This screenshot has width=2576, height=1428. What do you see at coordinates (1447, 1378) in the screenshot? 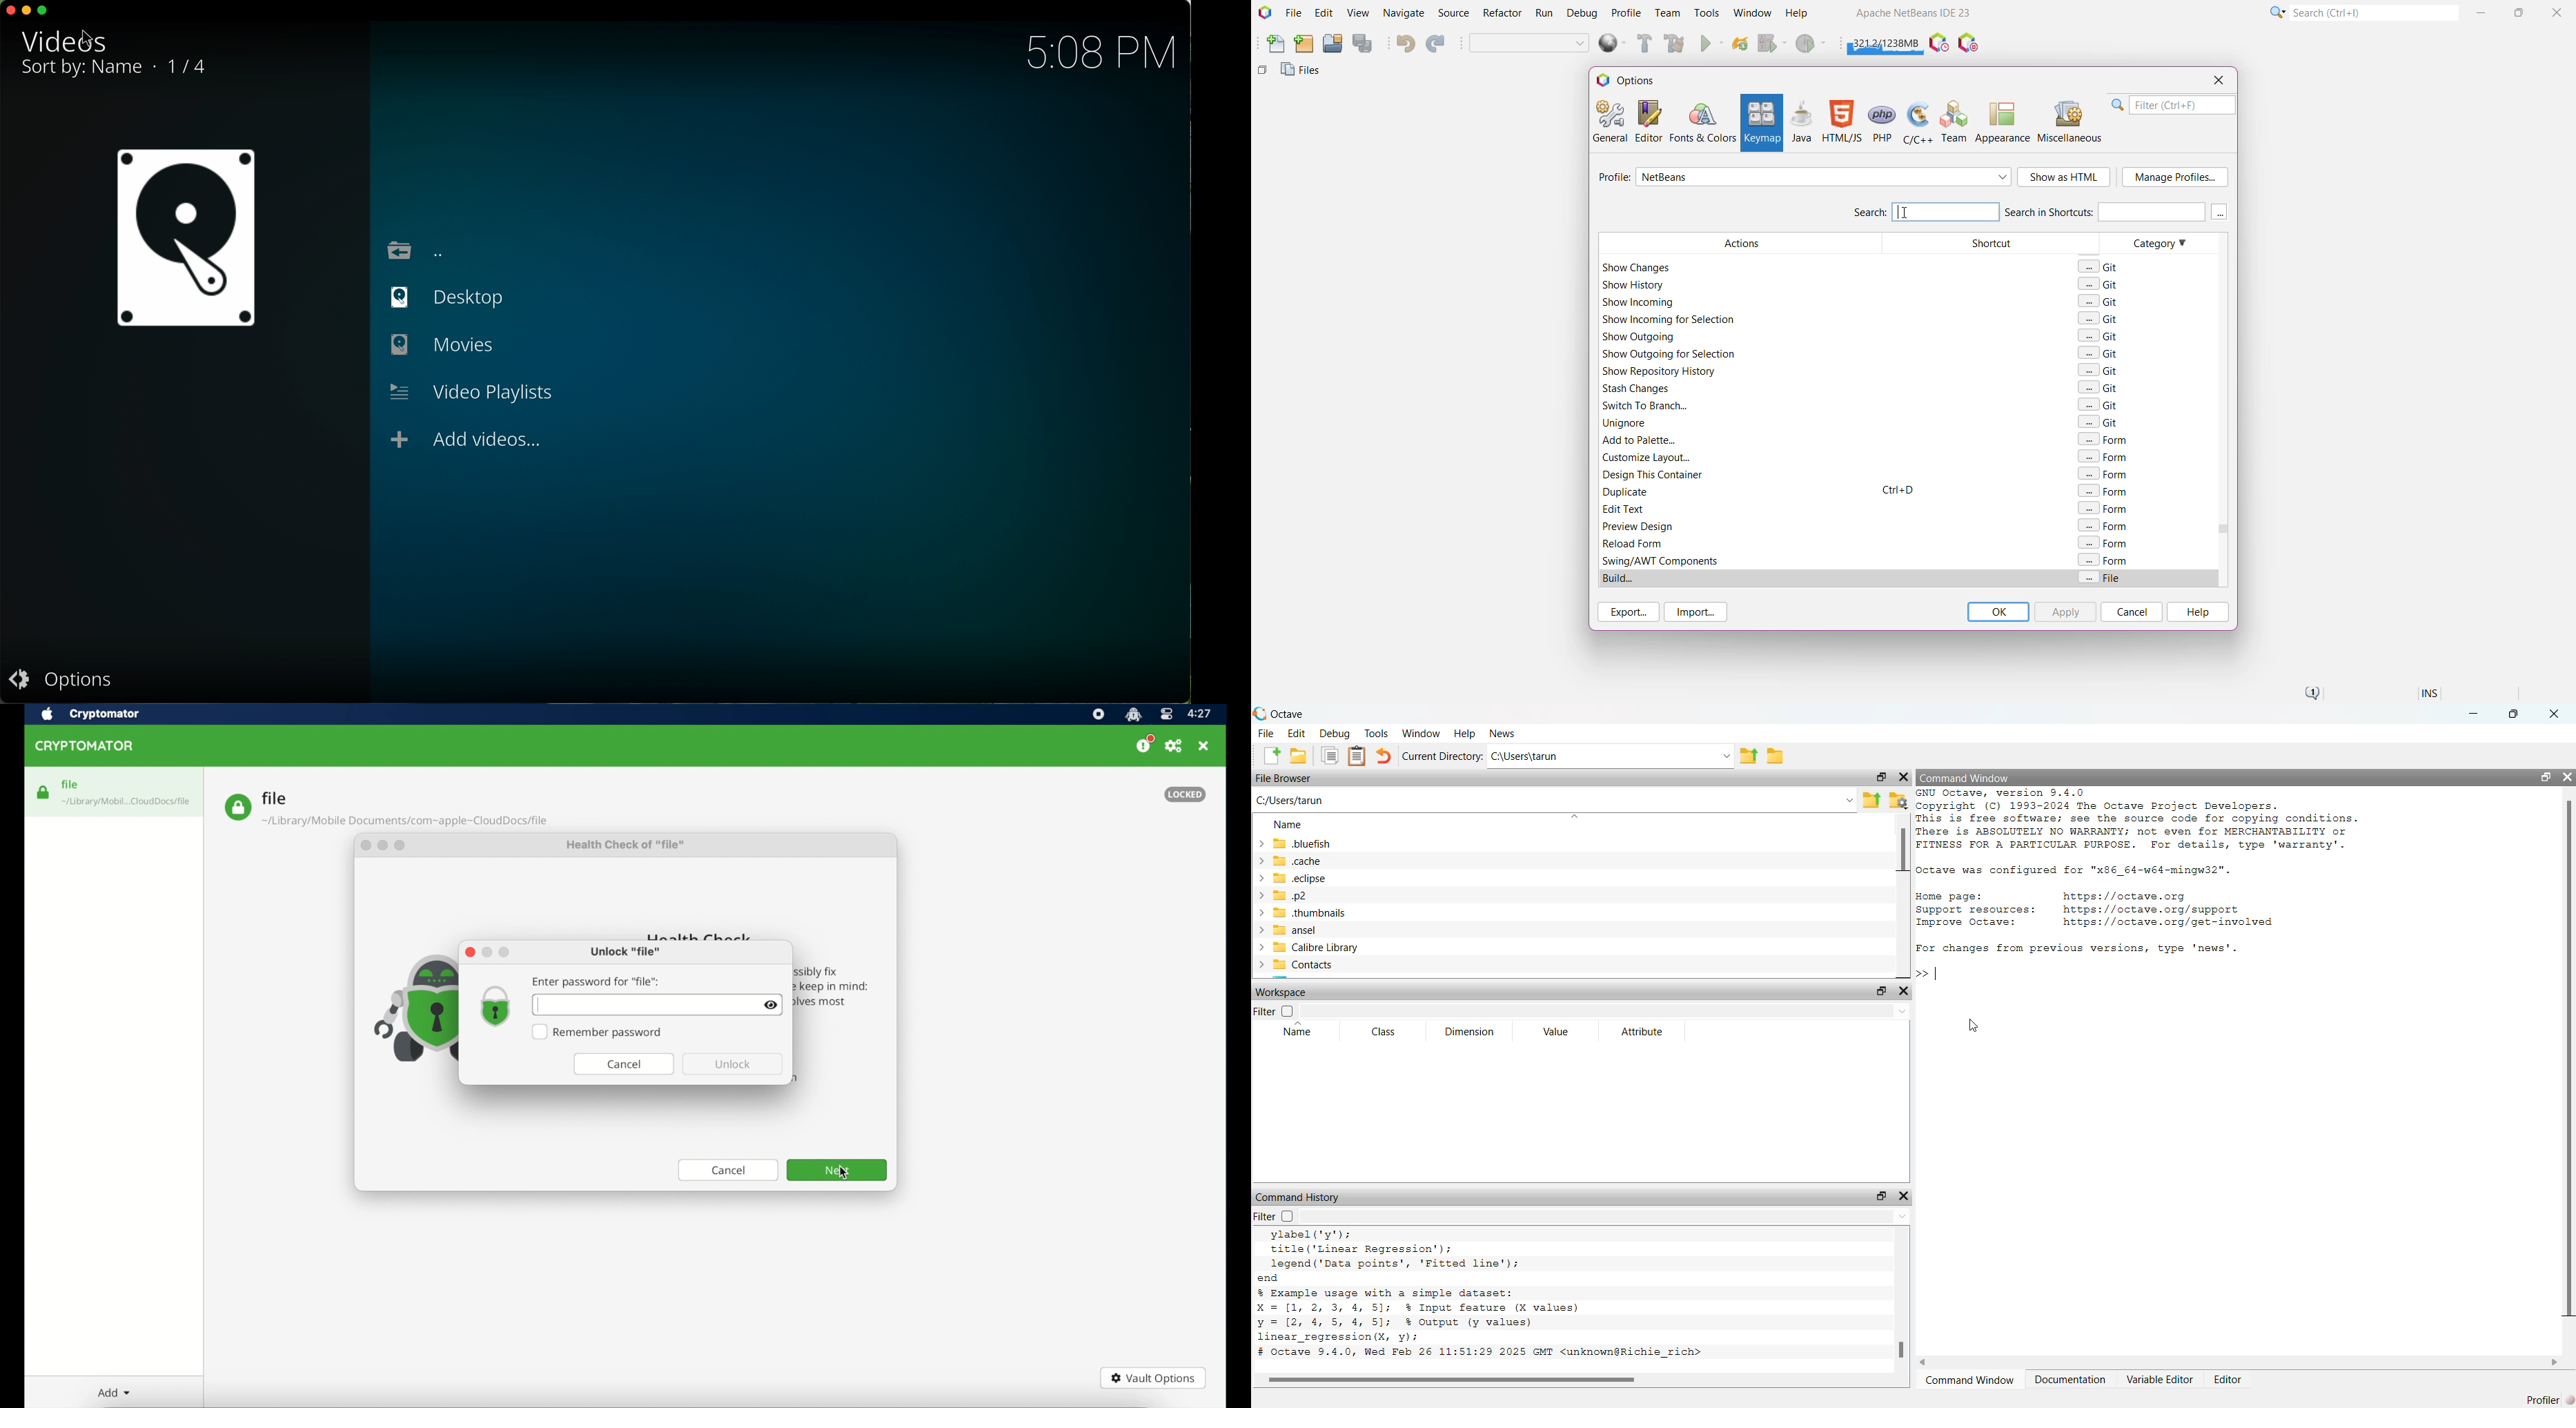
I see `scrollbar` at bounding box center [1447, 1378].